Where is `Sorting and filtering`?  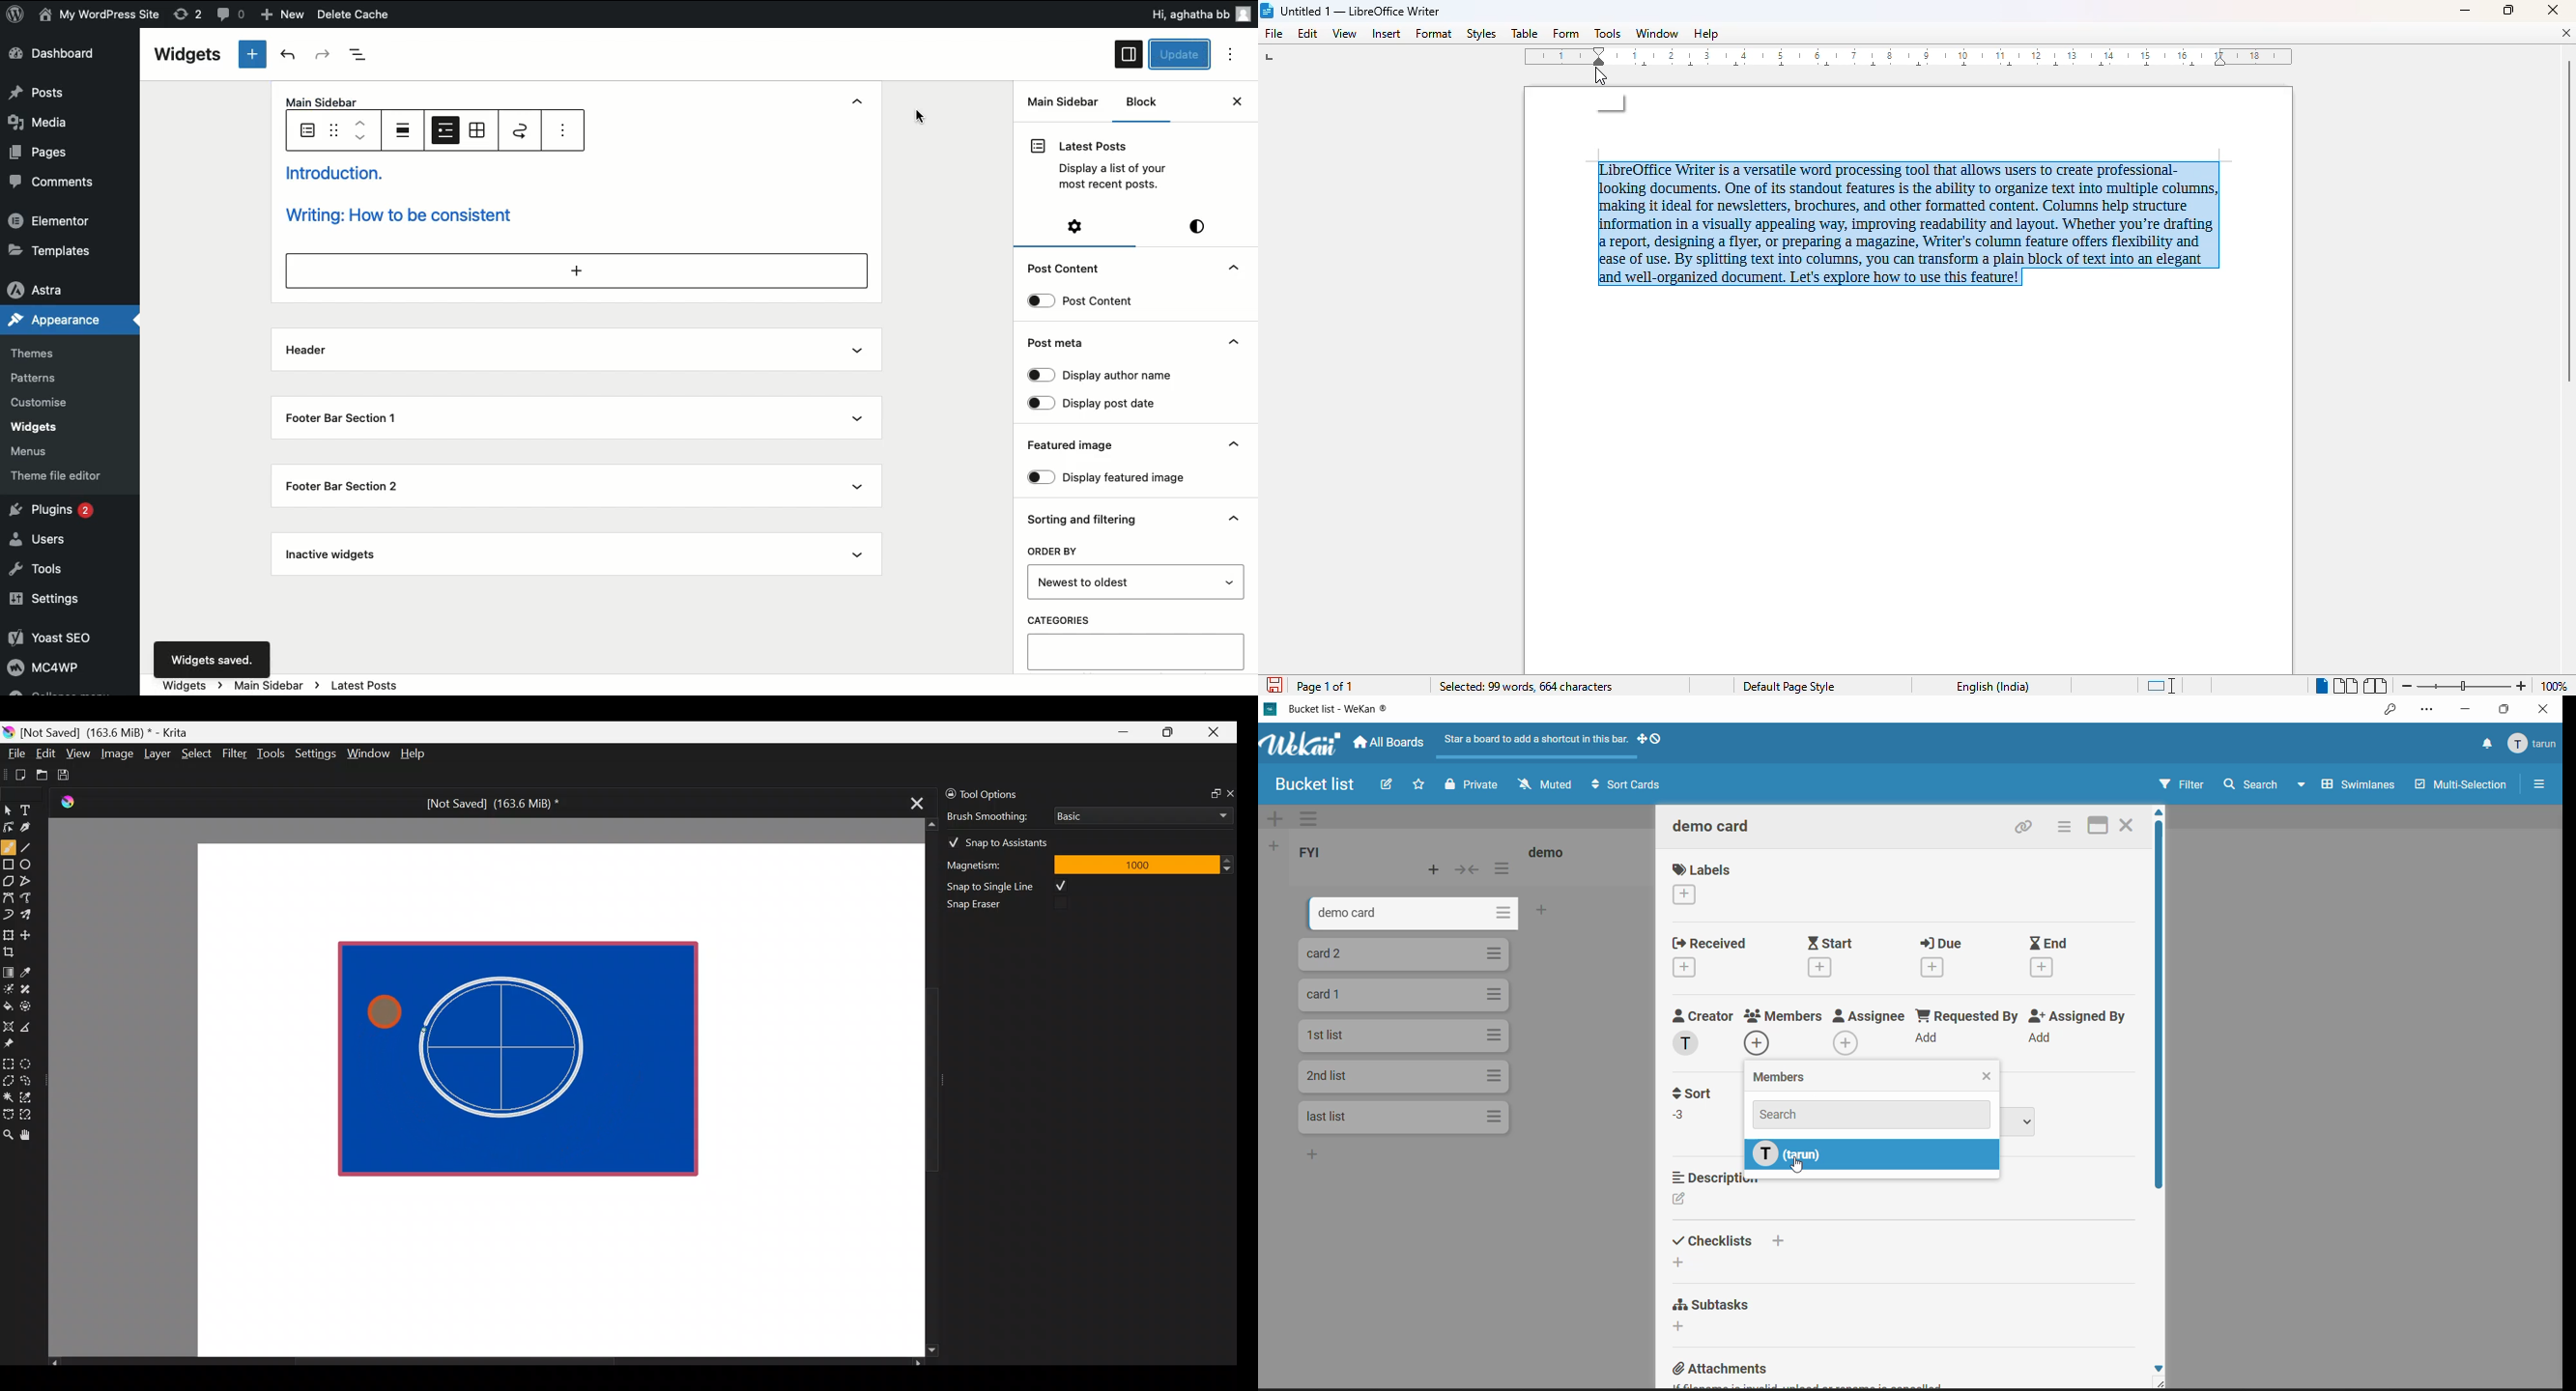 Sorting and filtering is located at coordinates (1093, 517).